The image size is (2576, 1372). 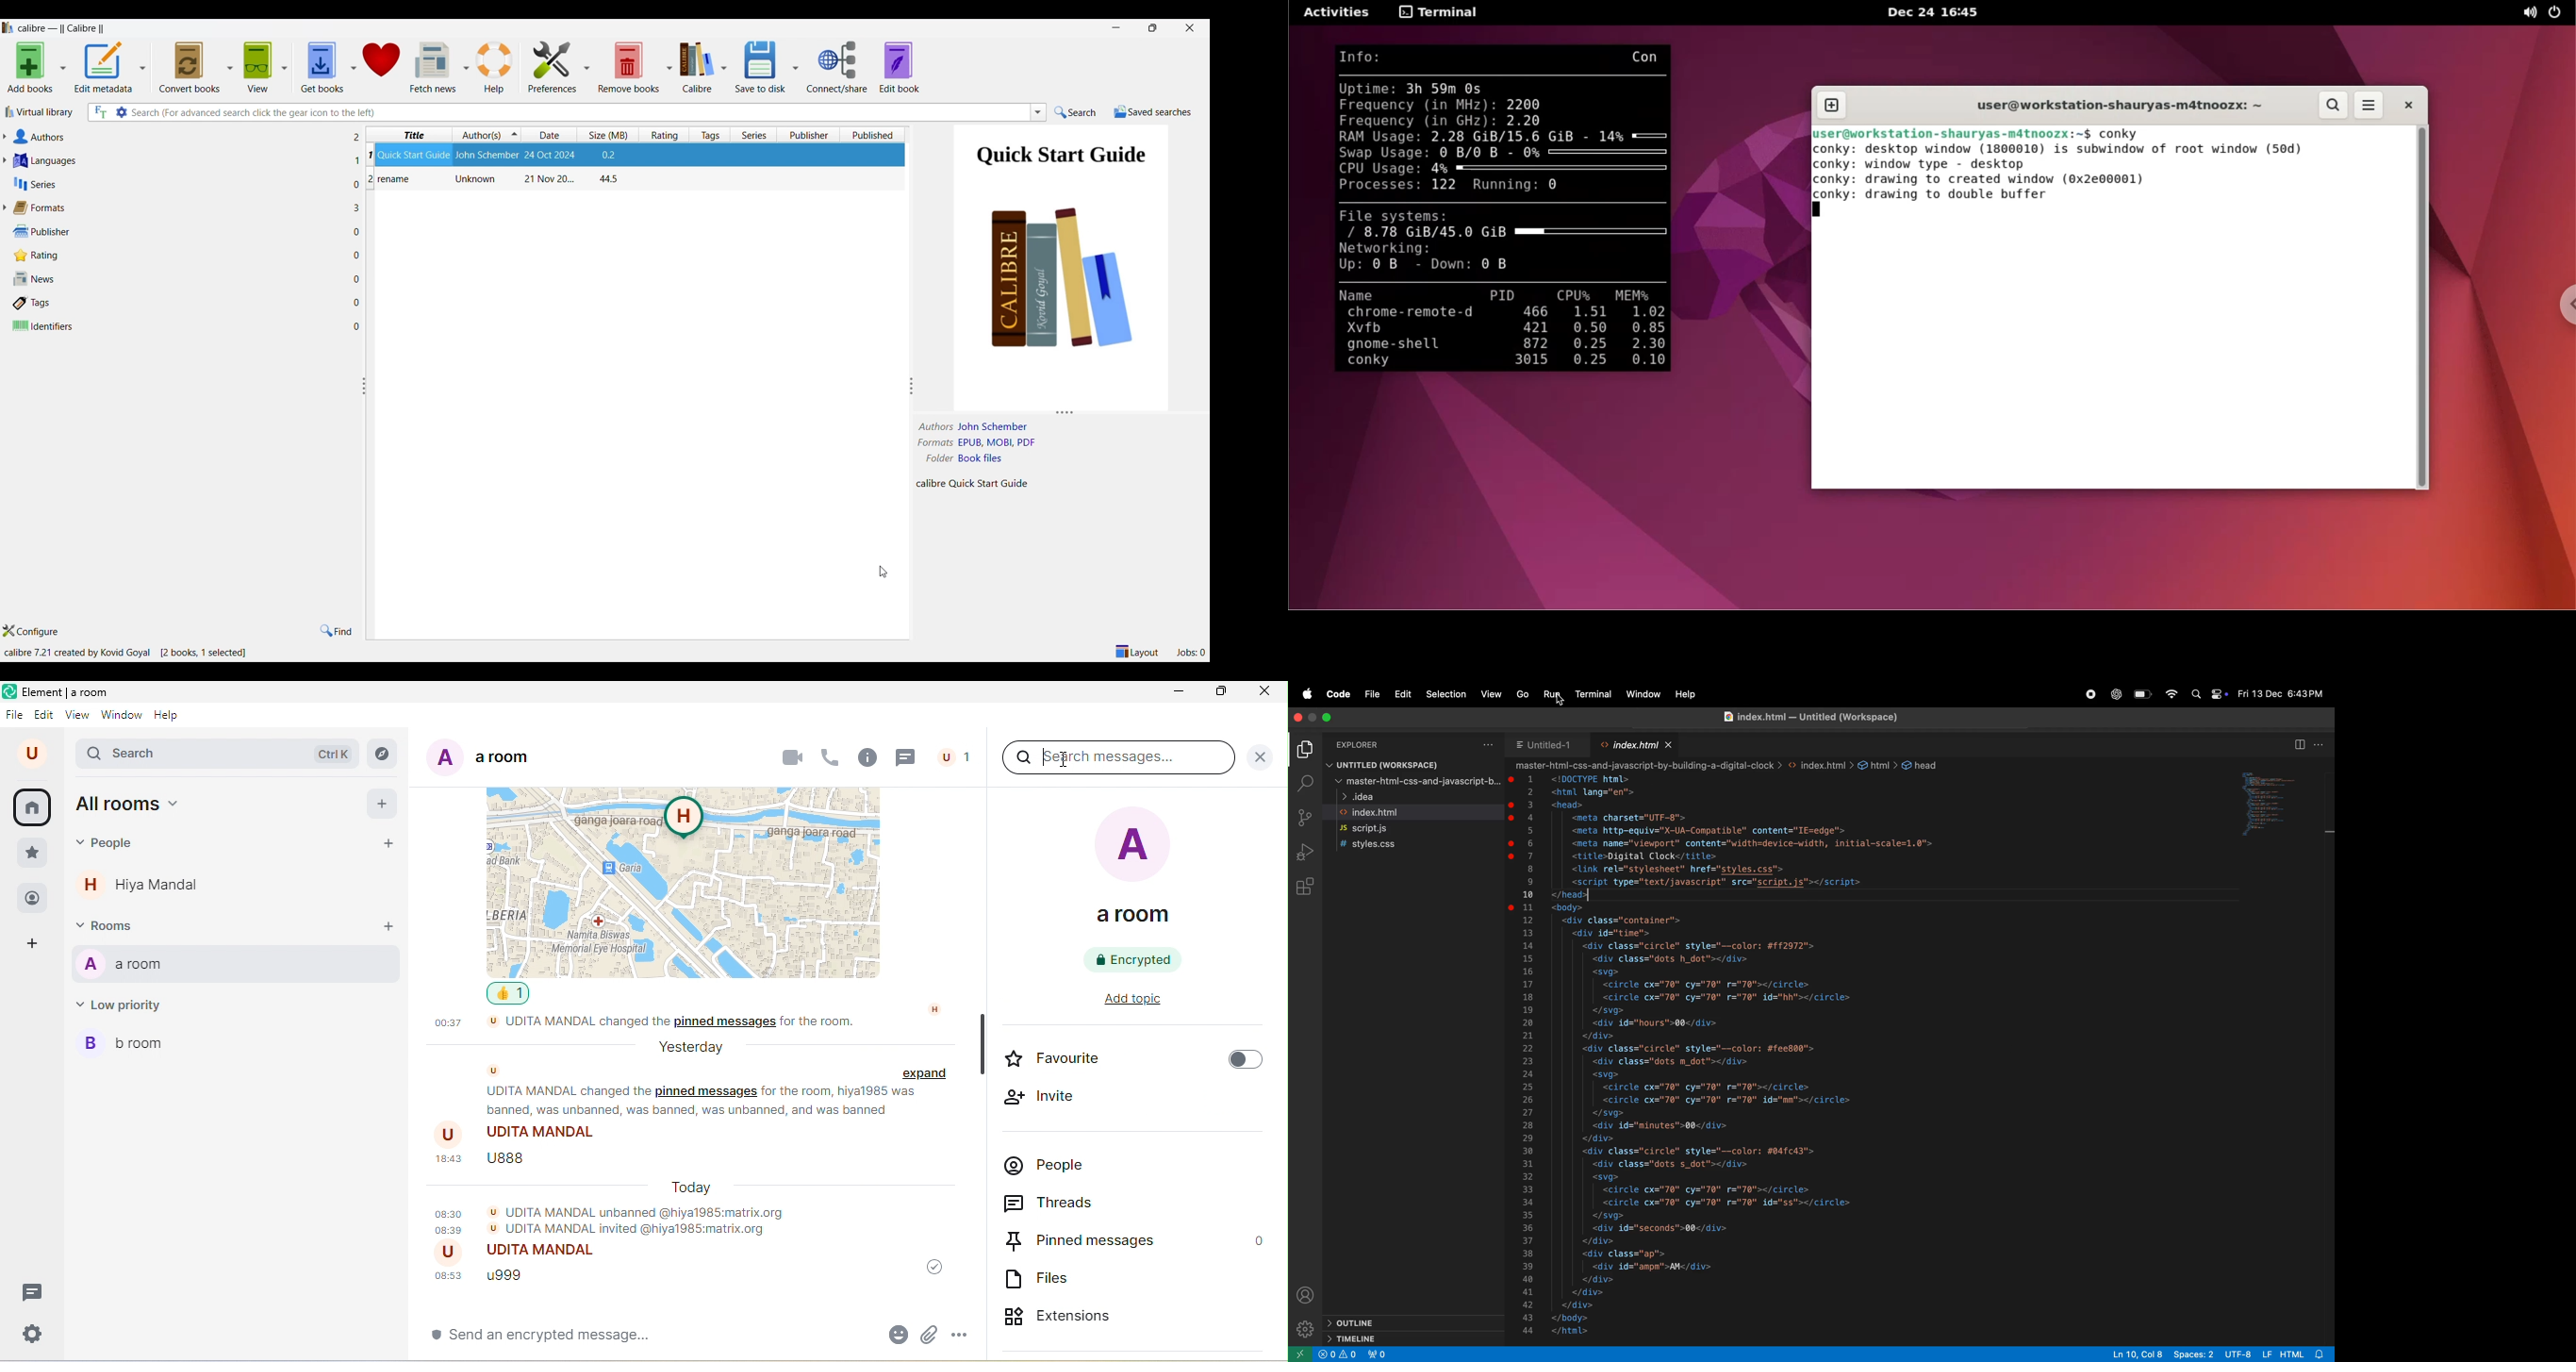 I want to click on Date column, so click(x=551, y=135).